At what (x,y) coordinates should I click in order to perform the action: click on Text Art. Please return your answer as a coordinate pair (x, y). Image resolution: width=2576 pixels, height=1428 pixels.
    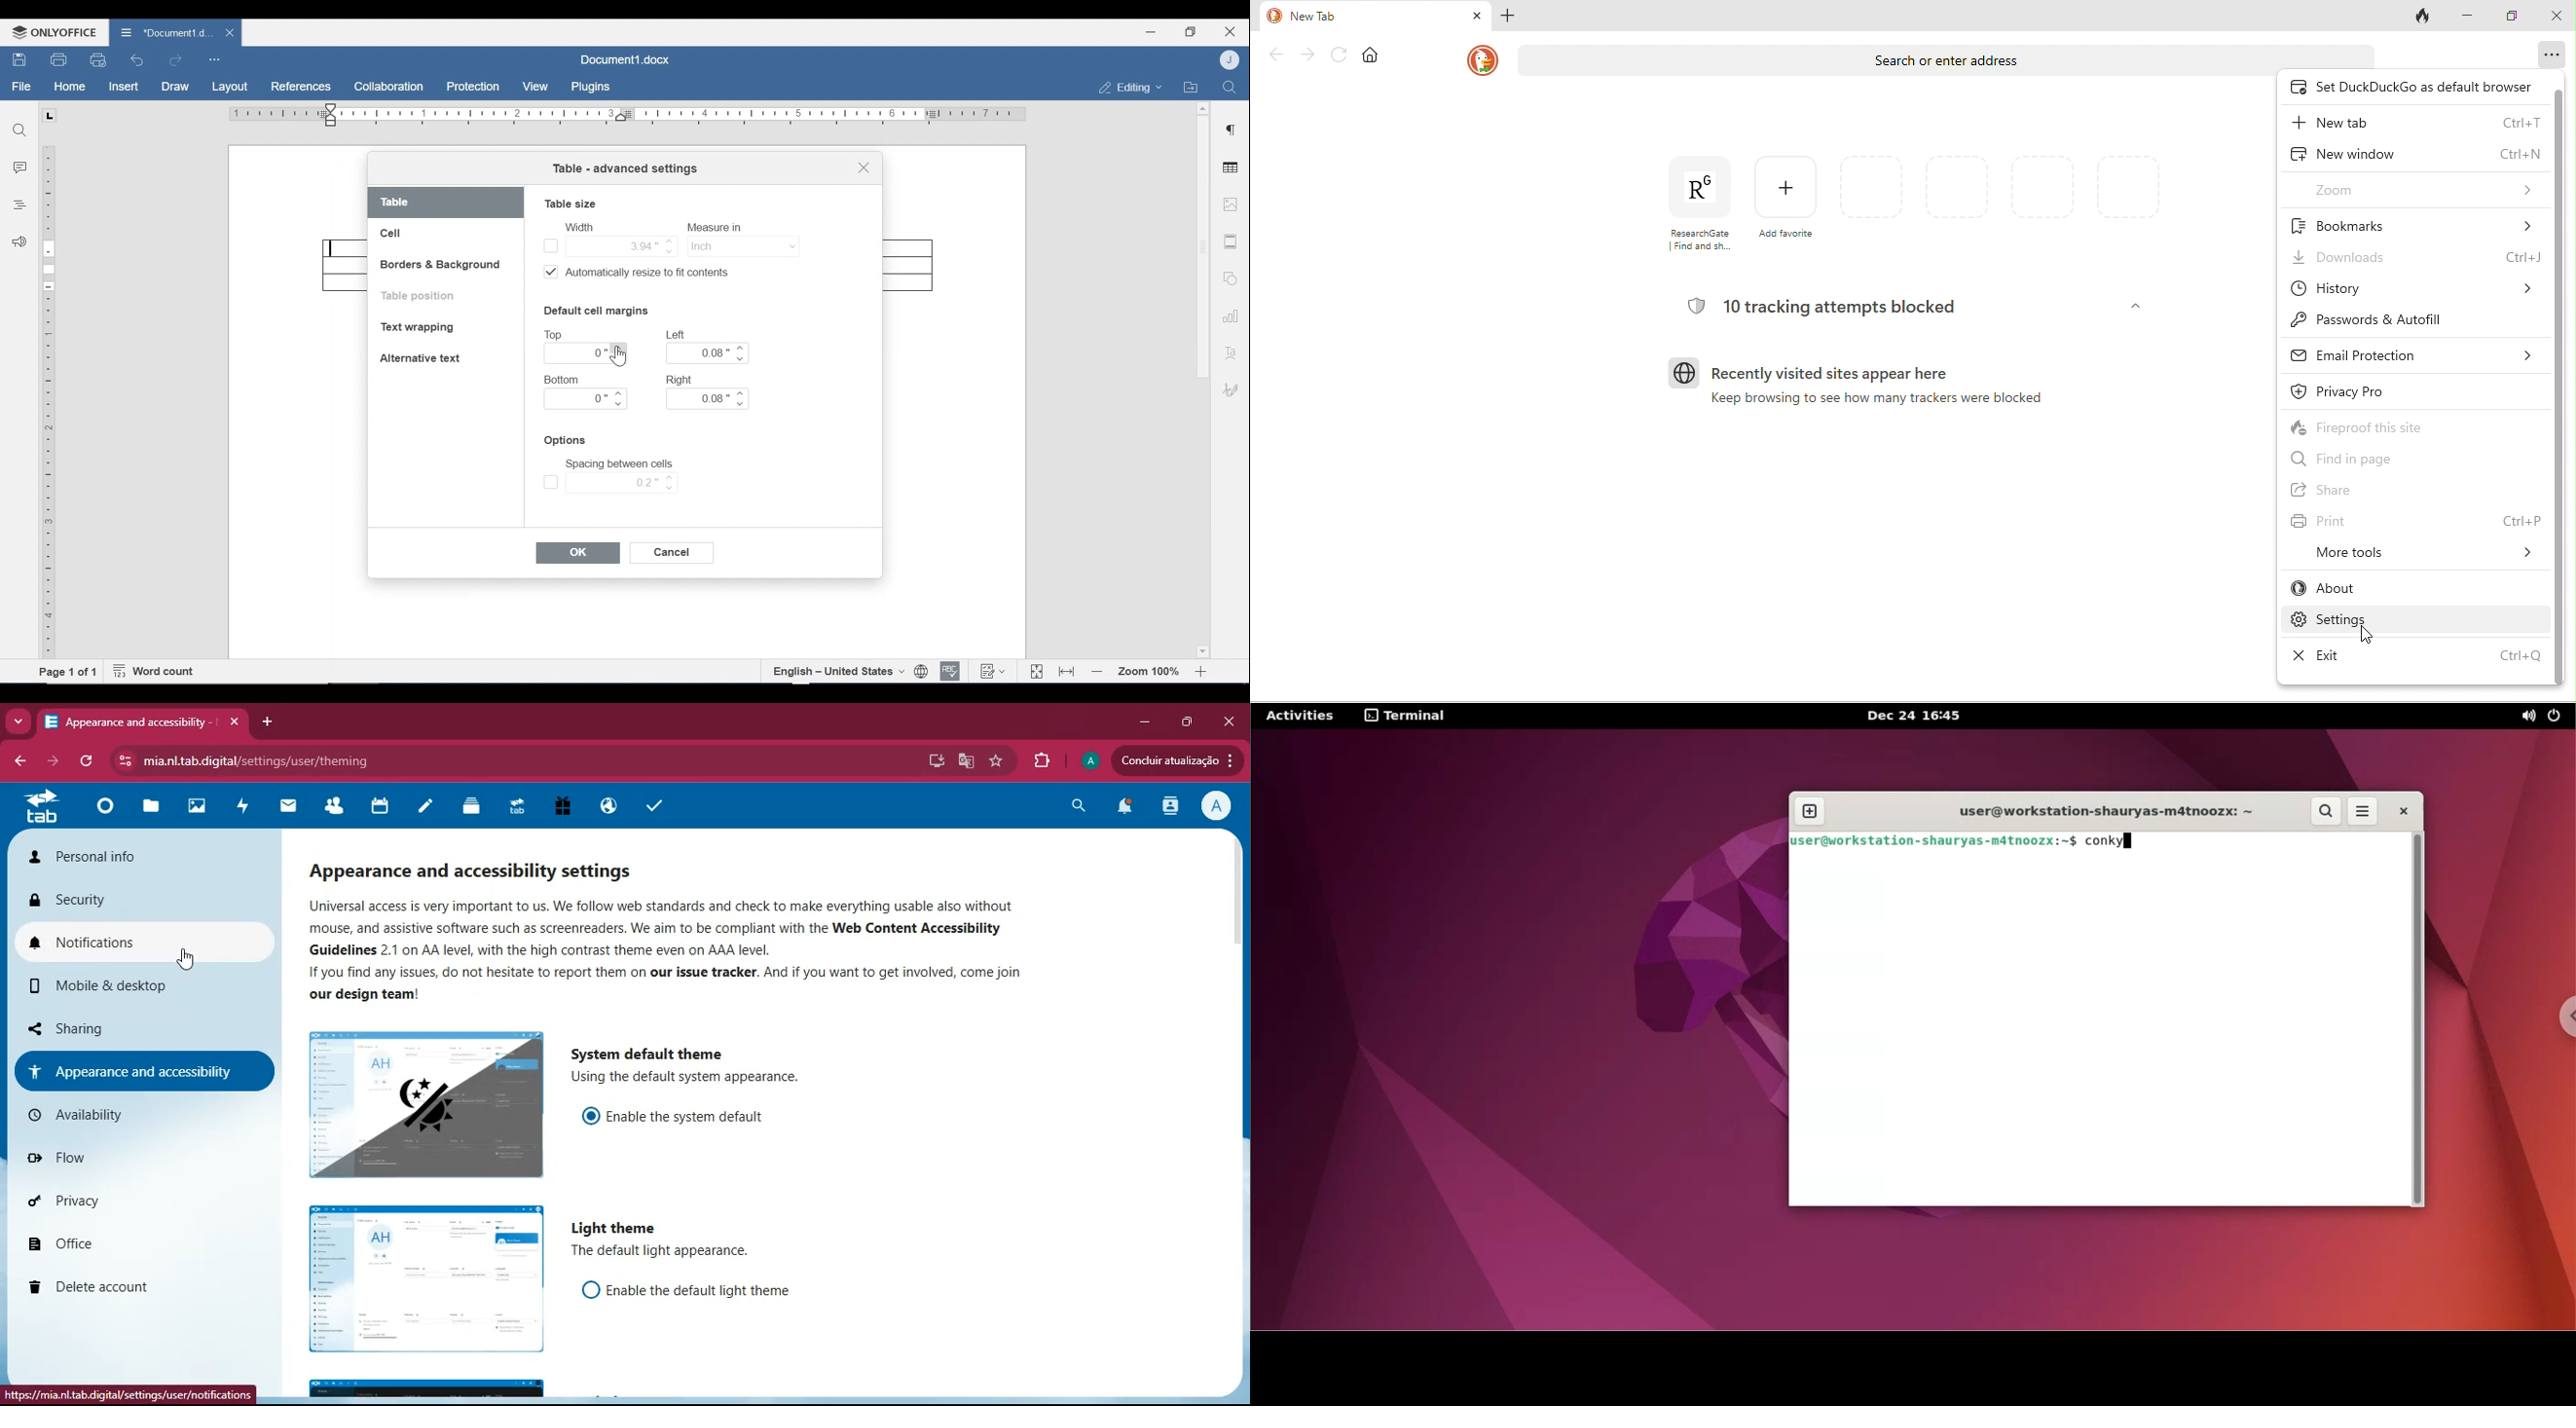
    Looking at the image, I should click on (1229, 350).